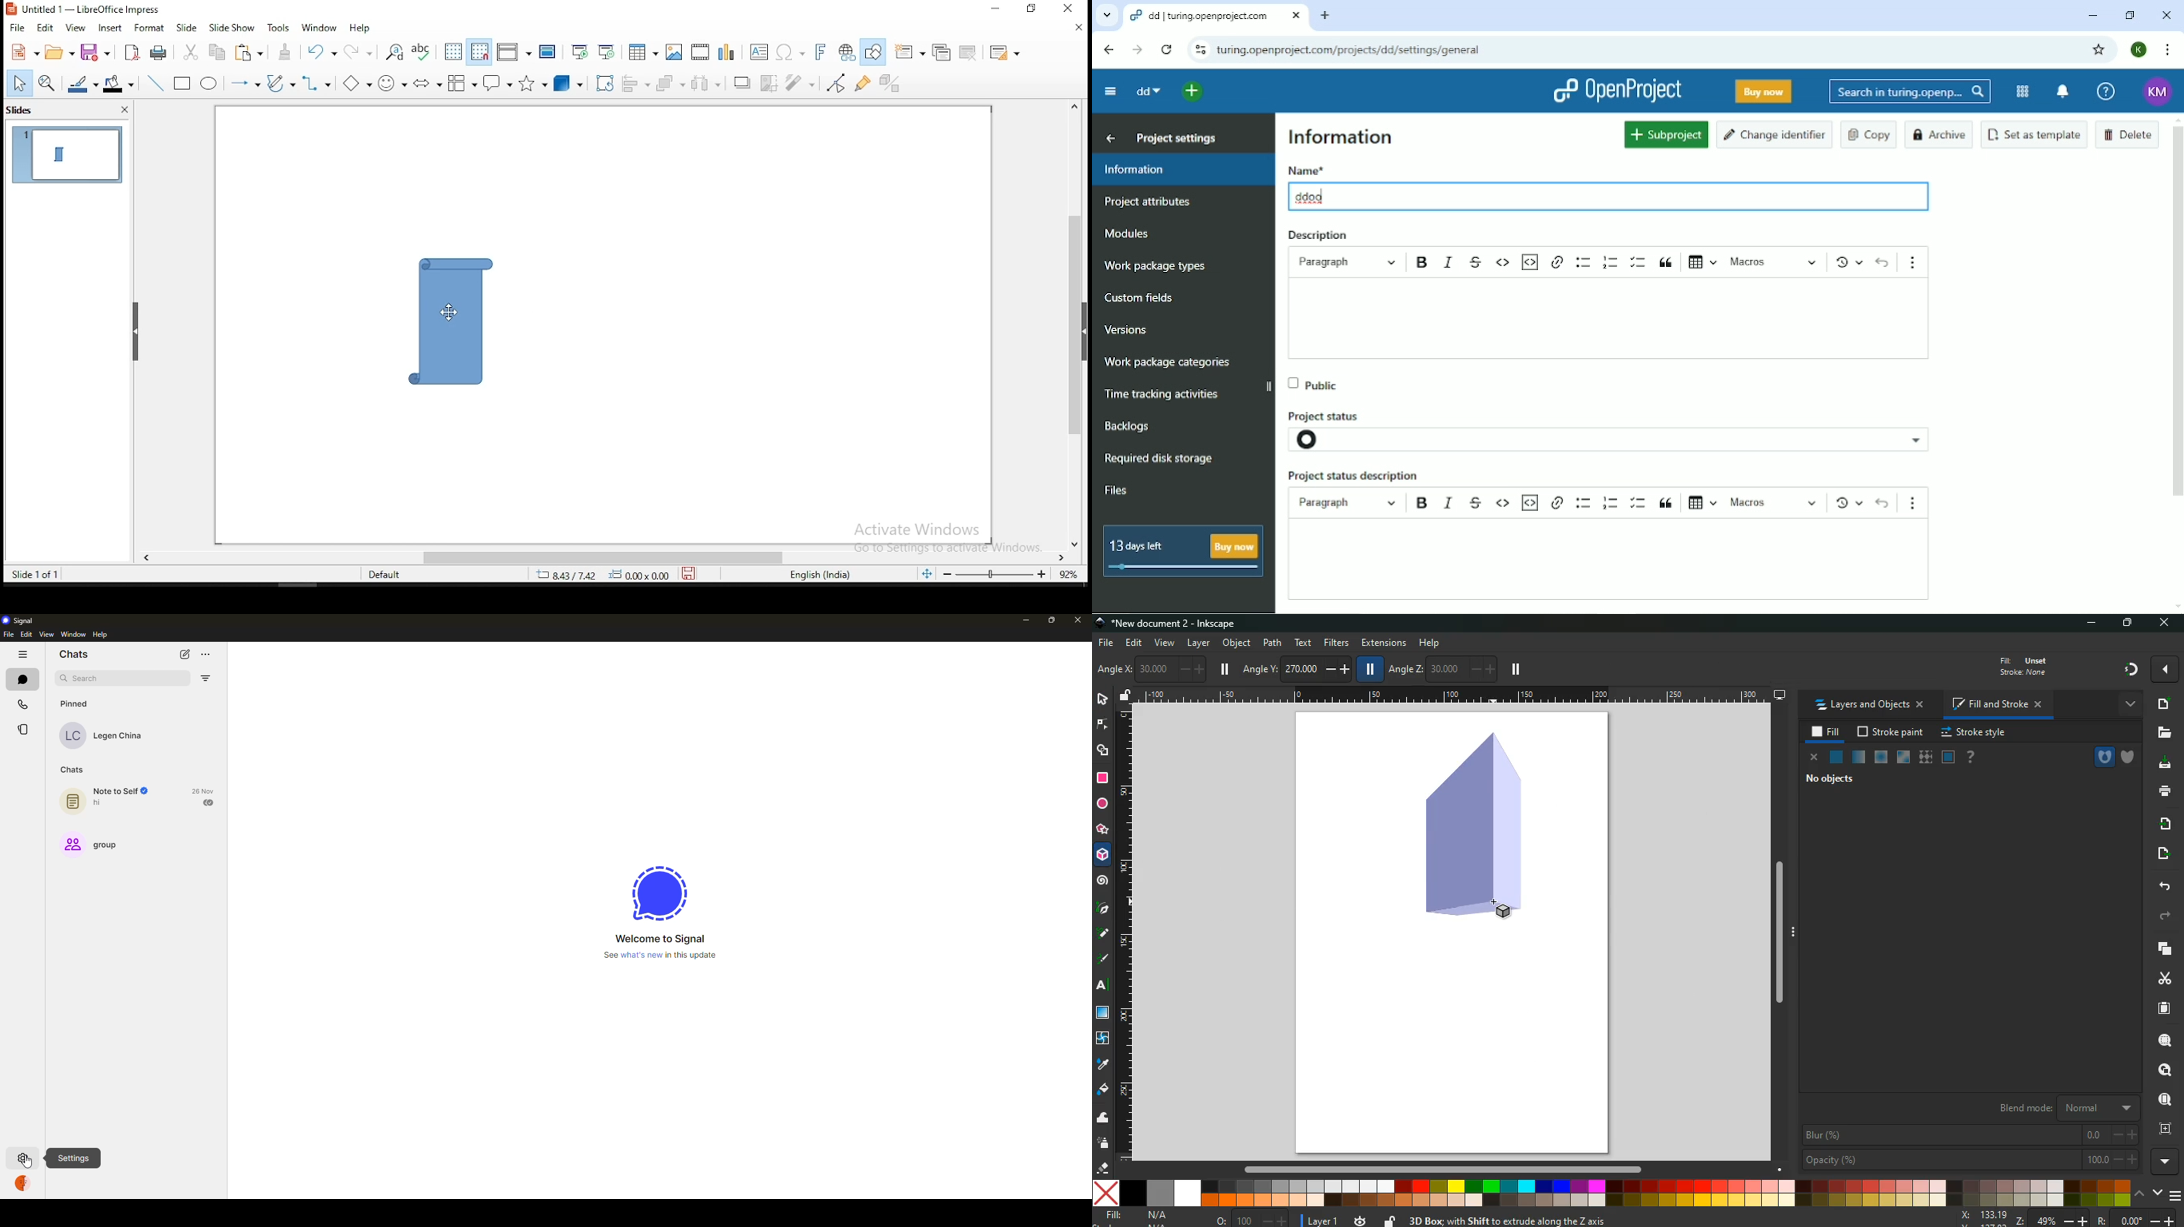 Image resolution: width=2184 pixels, height=1232 pixels. I want to click on align objects, so click(637, 81).